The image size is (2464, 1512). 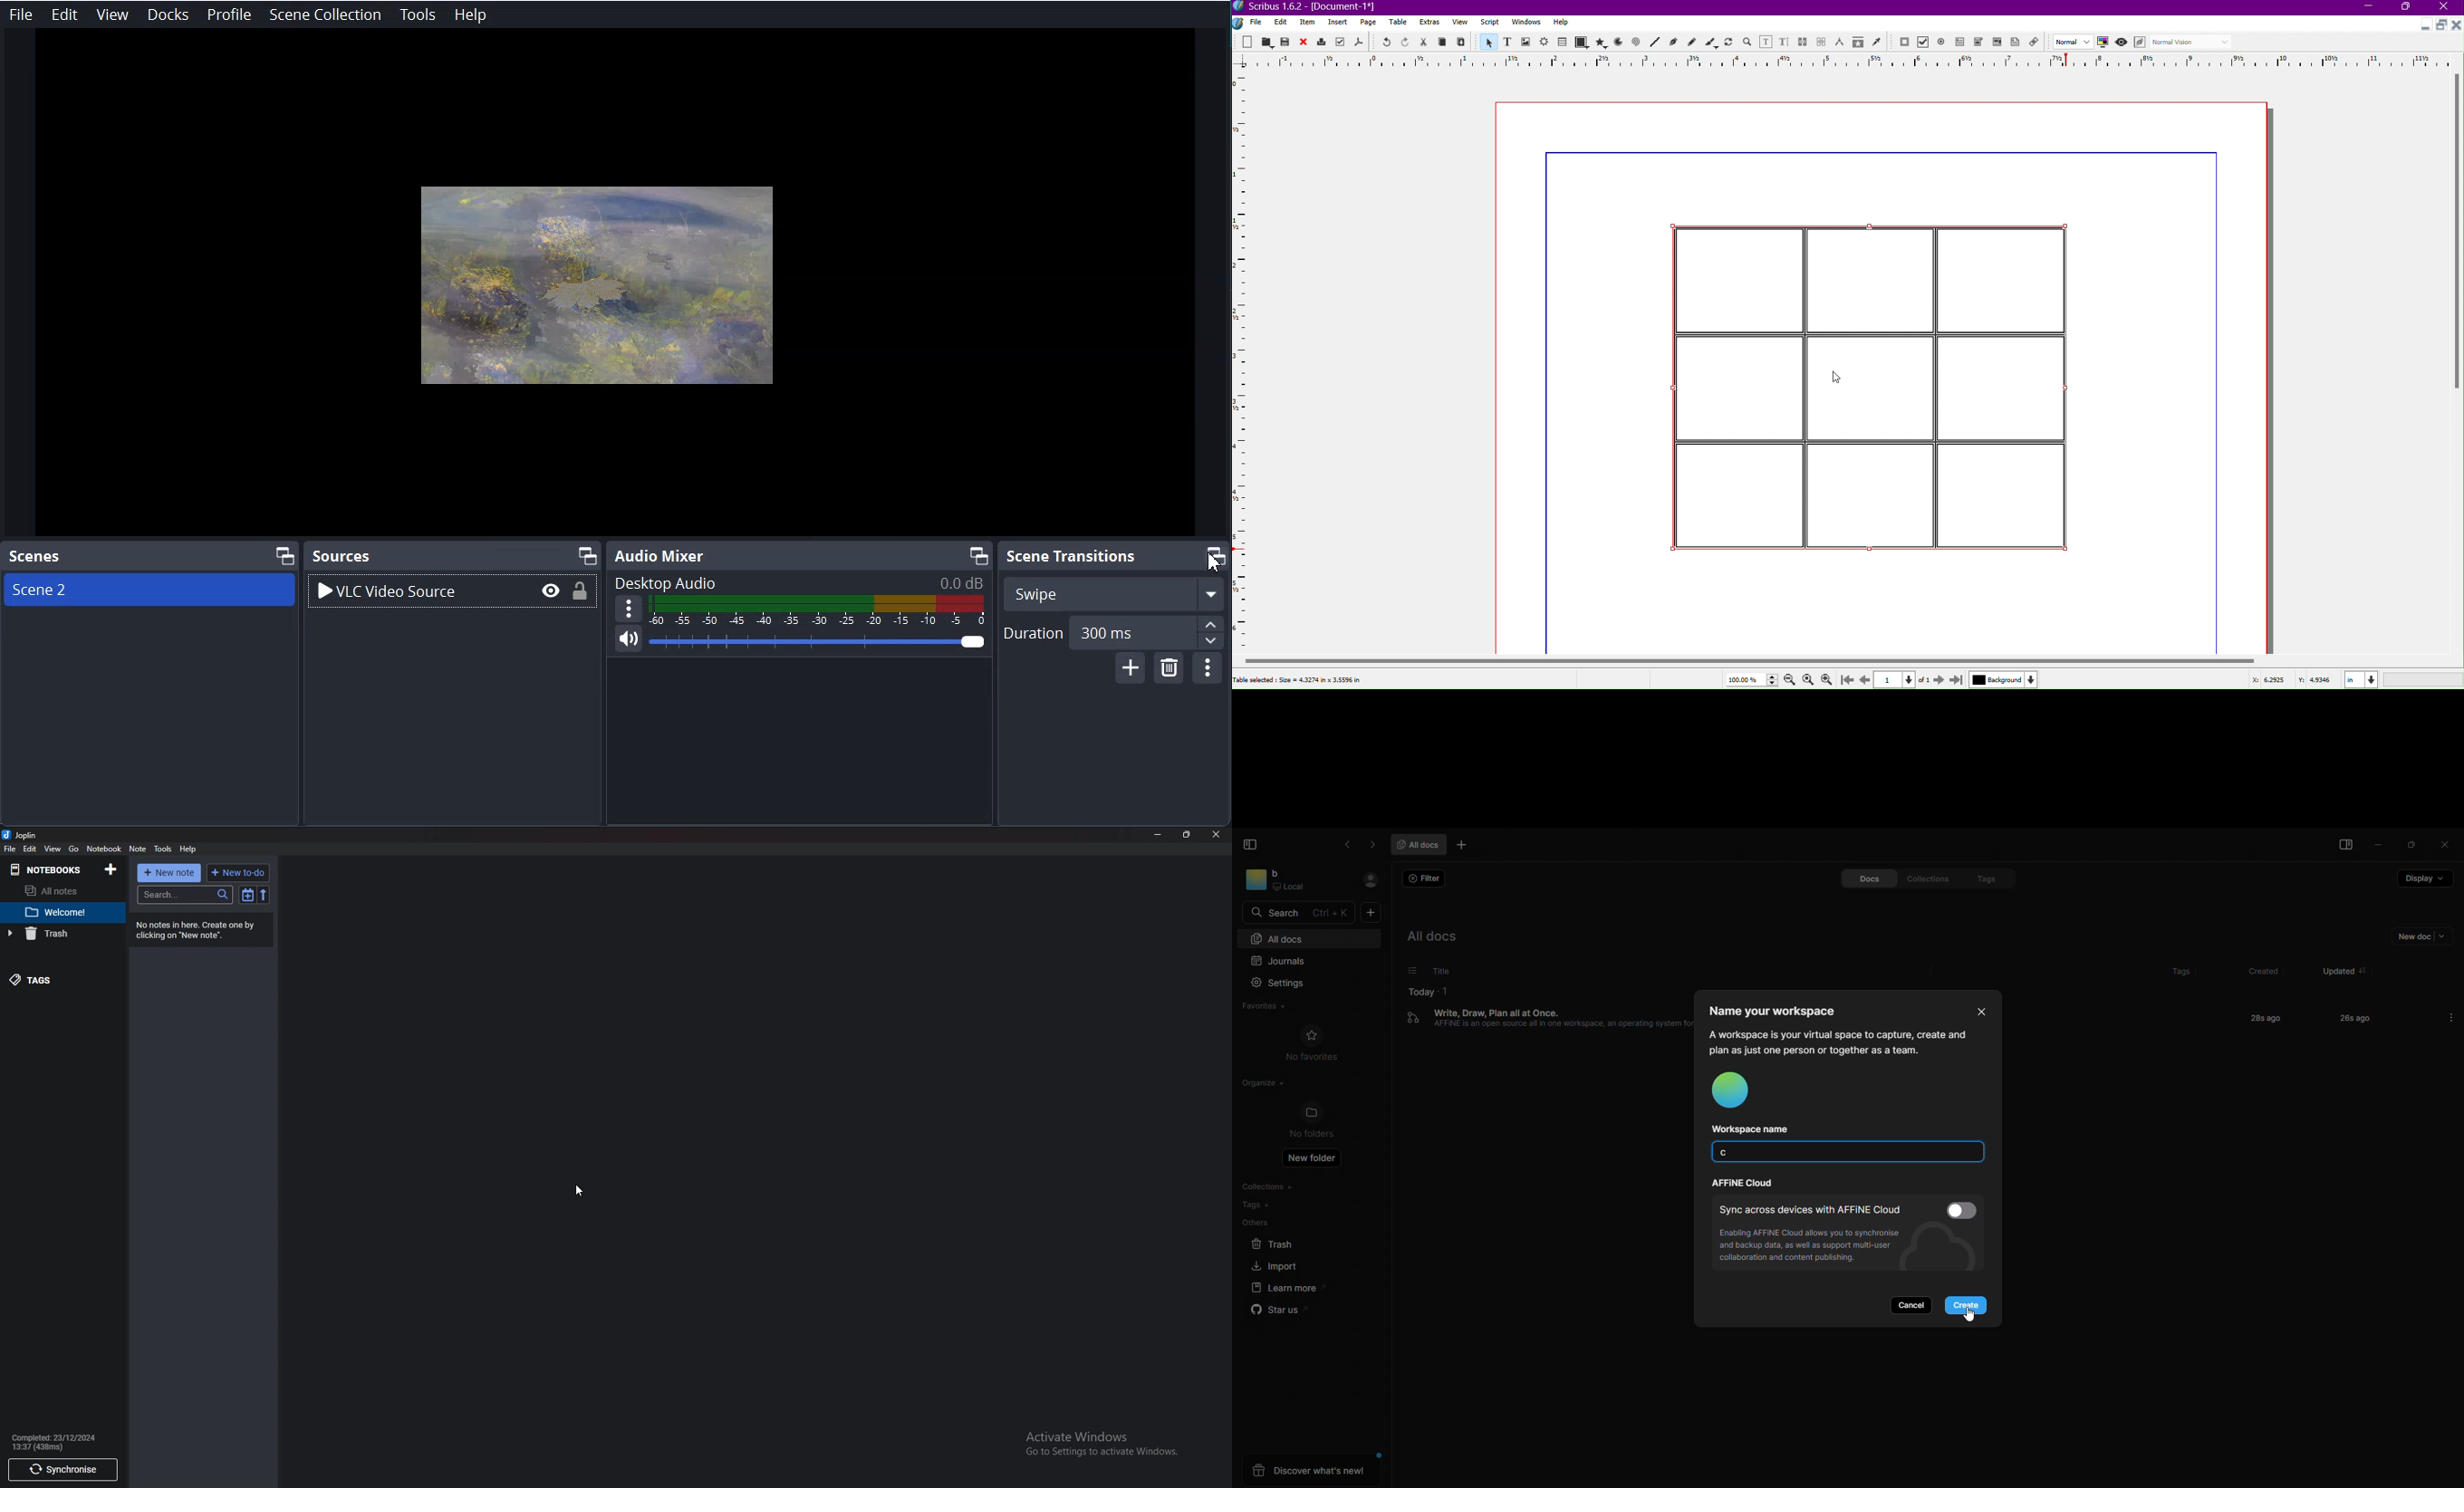 I want to click on Measurements, so click(x=1841, y=42).